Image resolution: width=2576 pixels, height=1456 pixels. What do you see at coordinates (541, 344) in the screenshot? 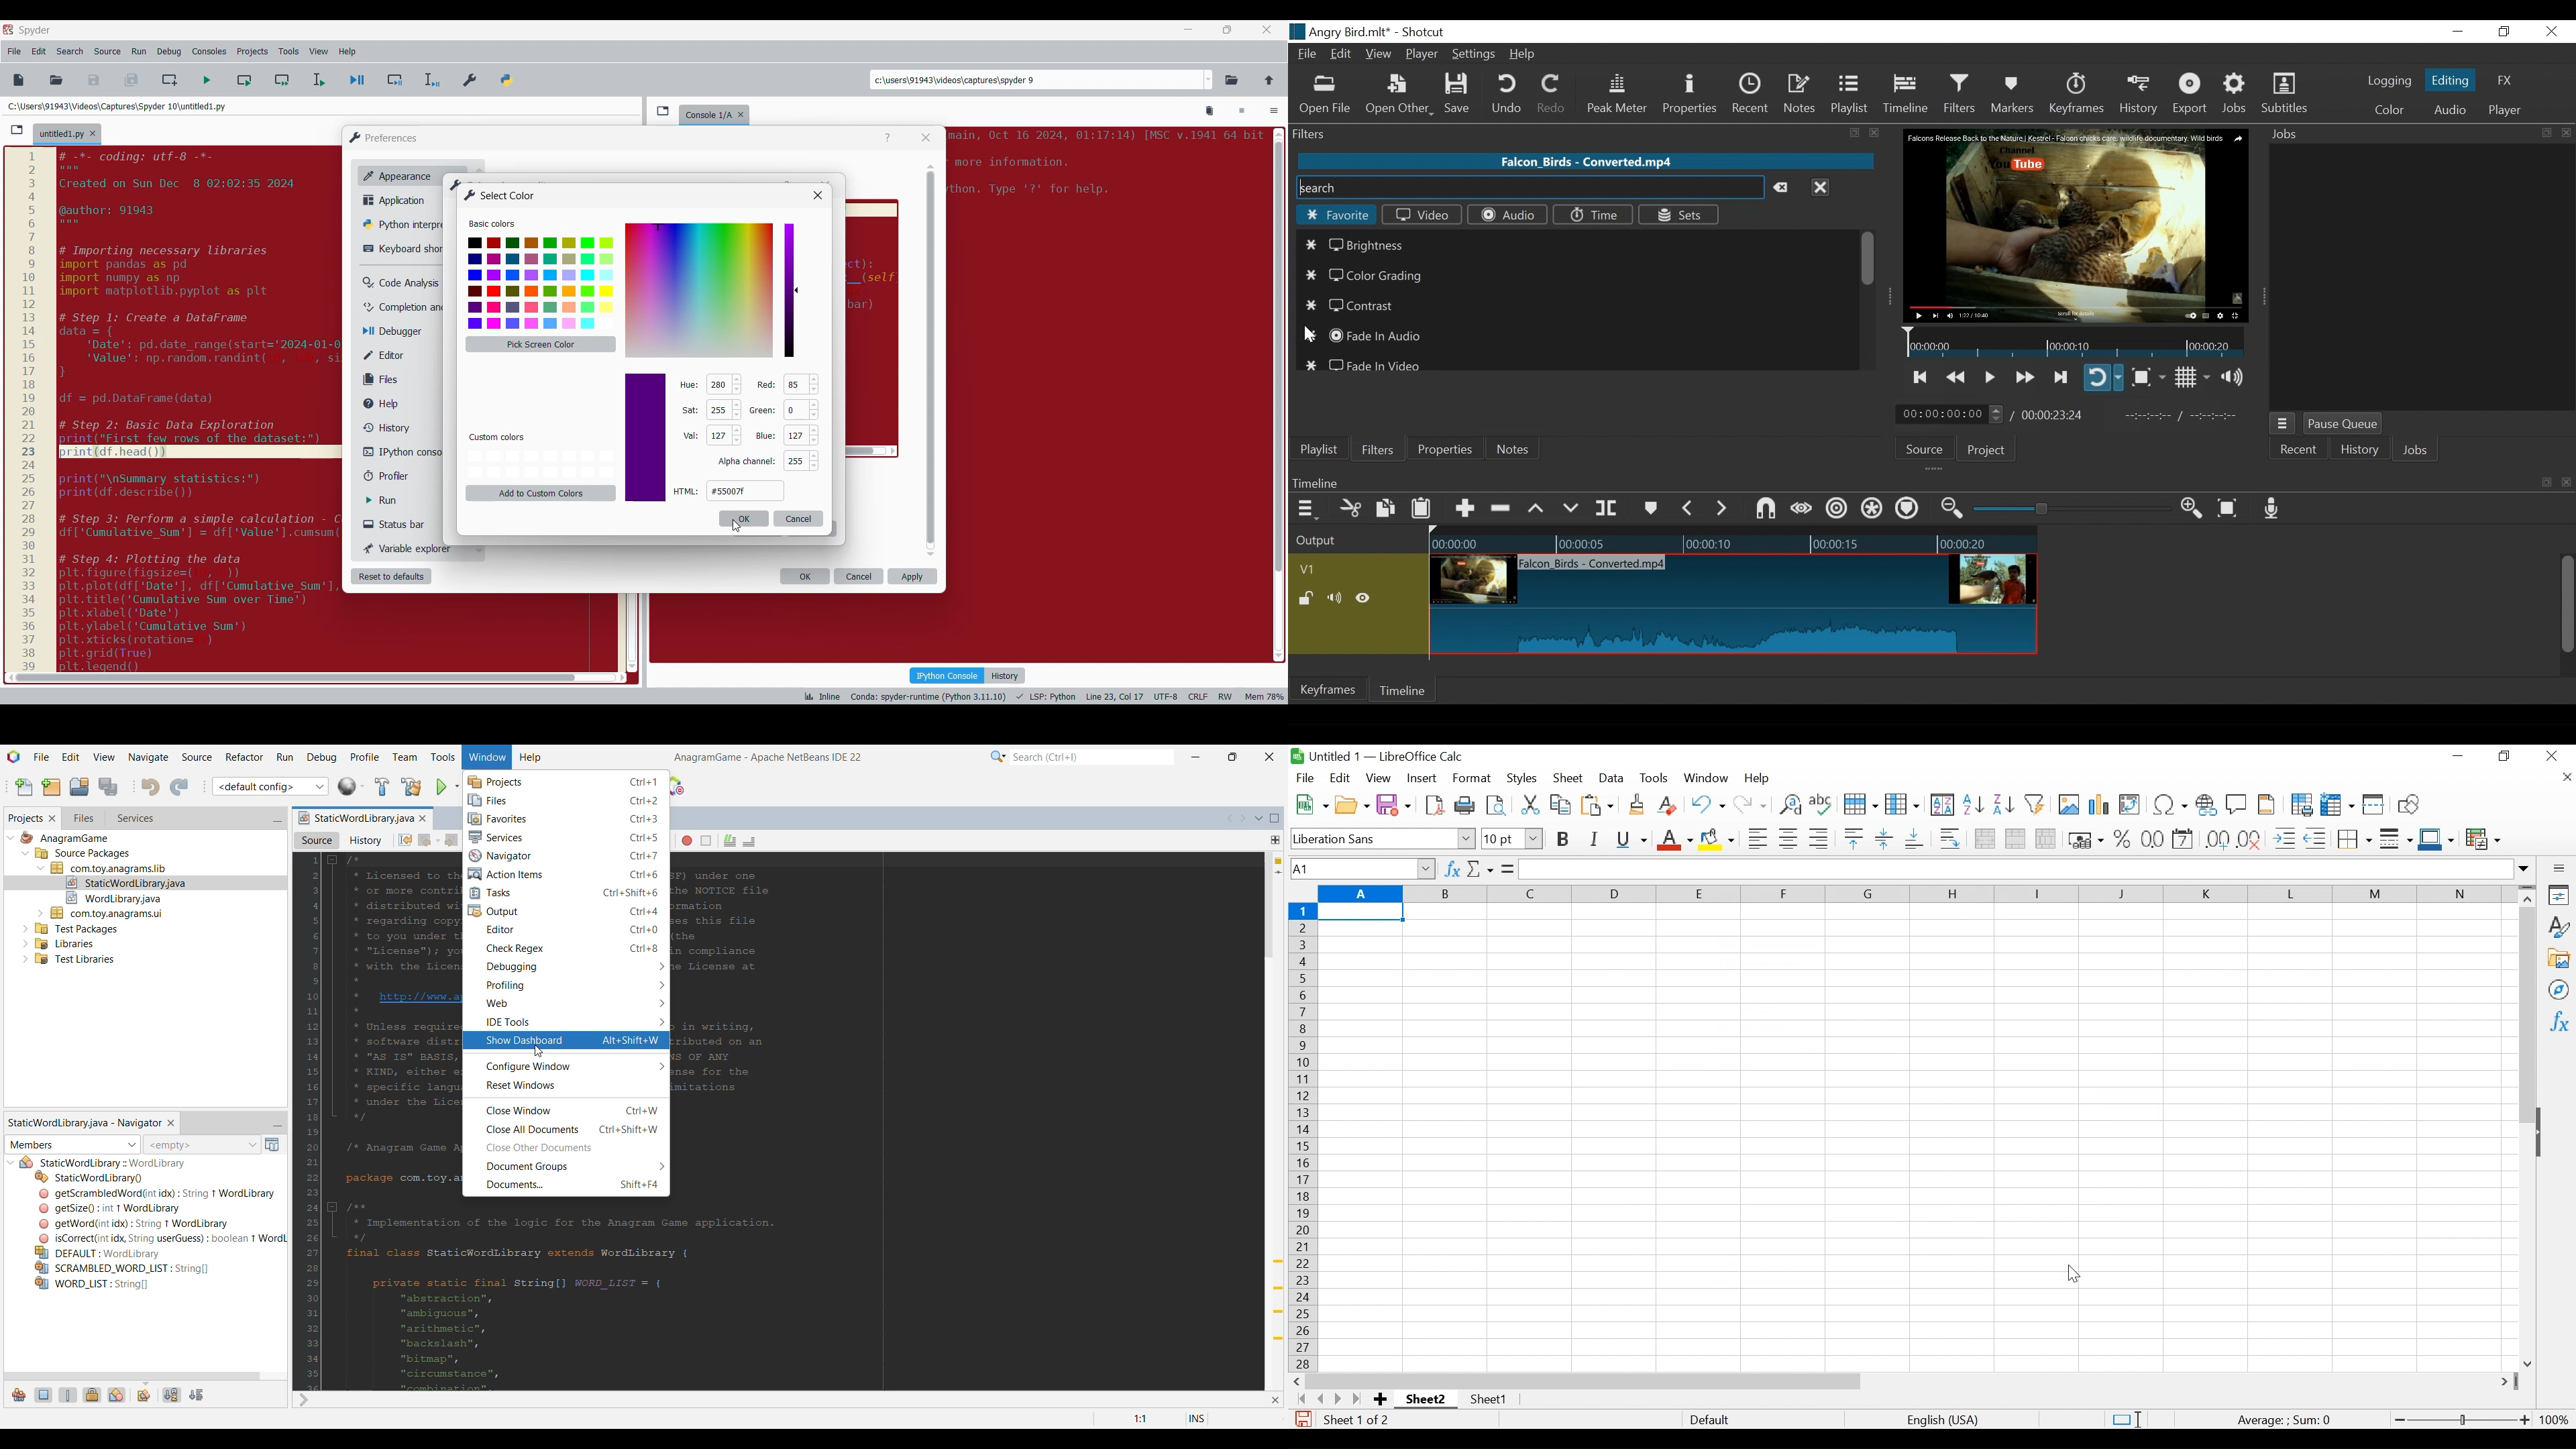
I see `Pick screen color` at bounding box center [541, 344].